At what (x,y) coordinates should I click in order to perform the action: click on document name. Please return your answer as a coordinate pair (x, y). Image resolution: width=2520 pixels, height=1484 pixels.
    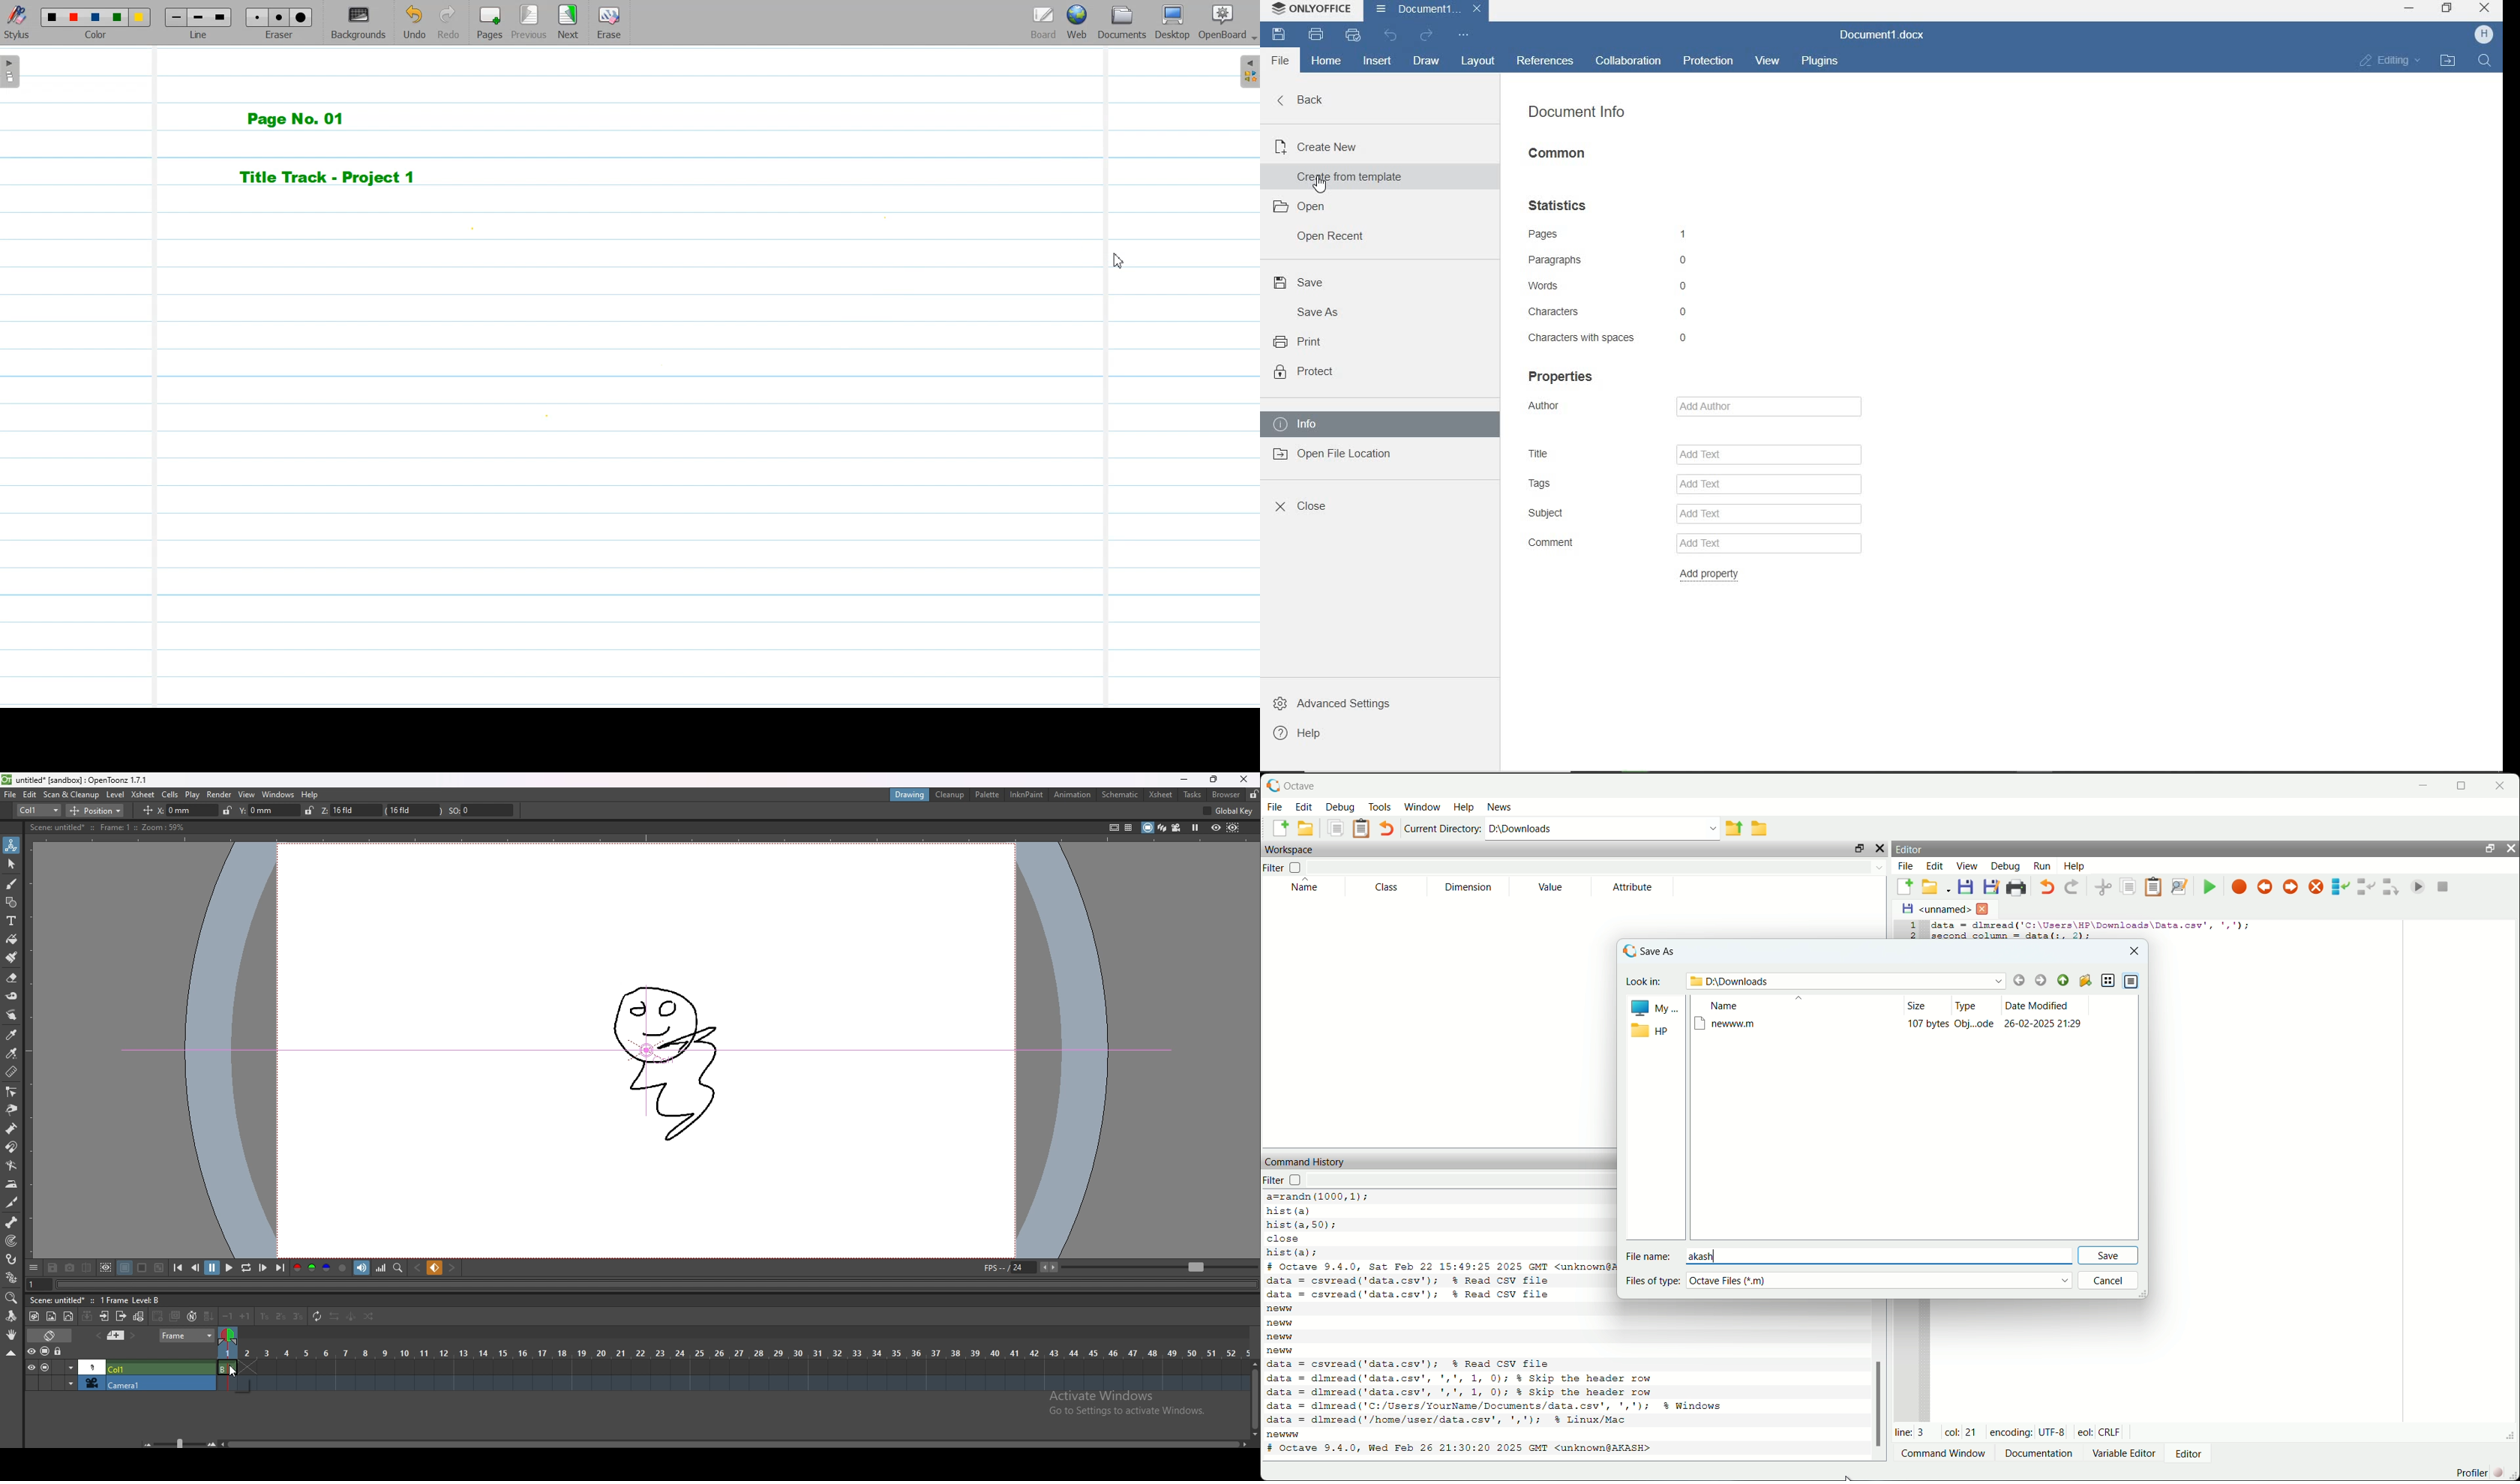
    Looking at the image, I should click on (1882, 35).